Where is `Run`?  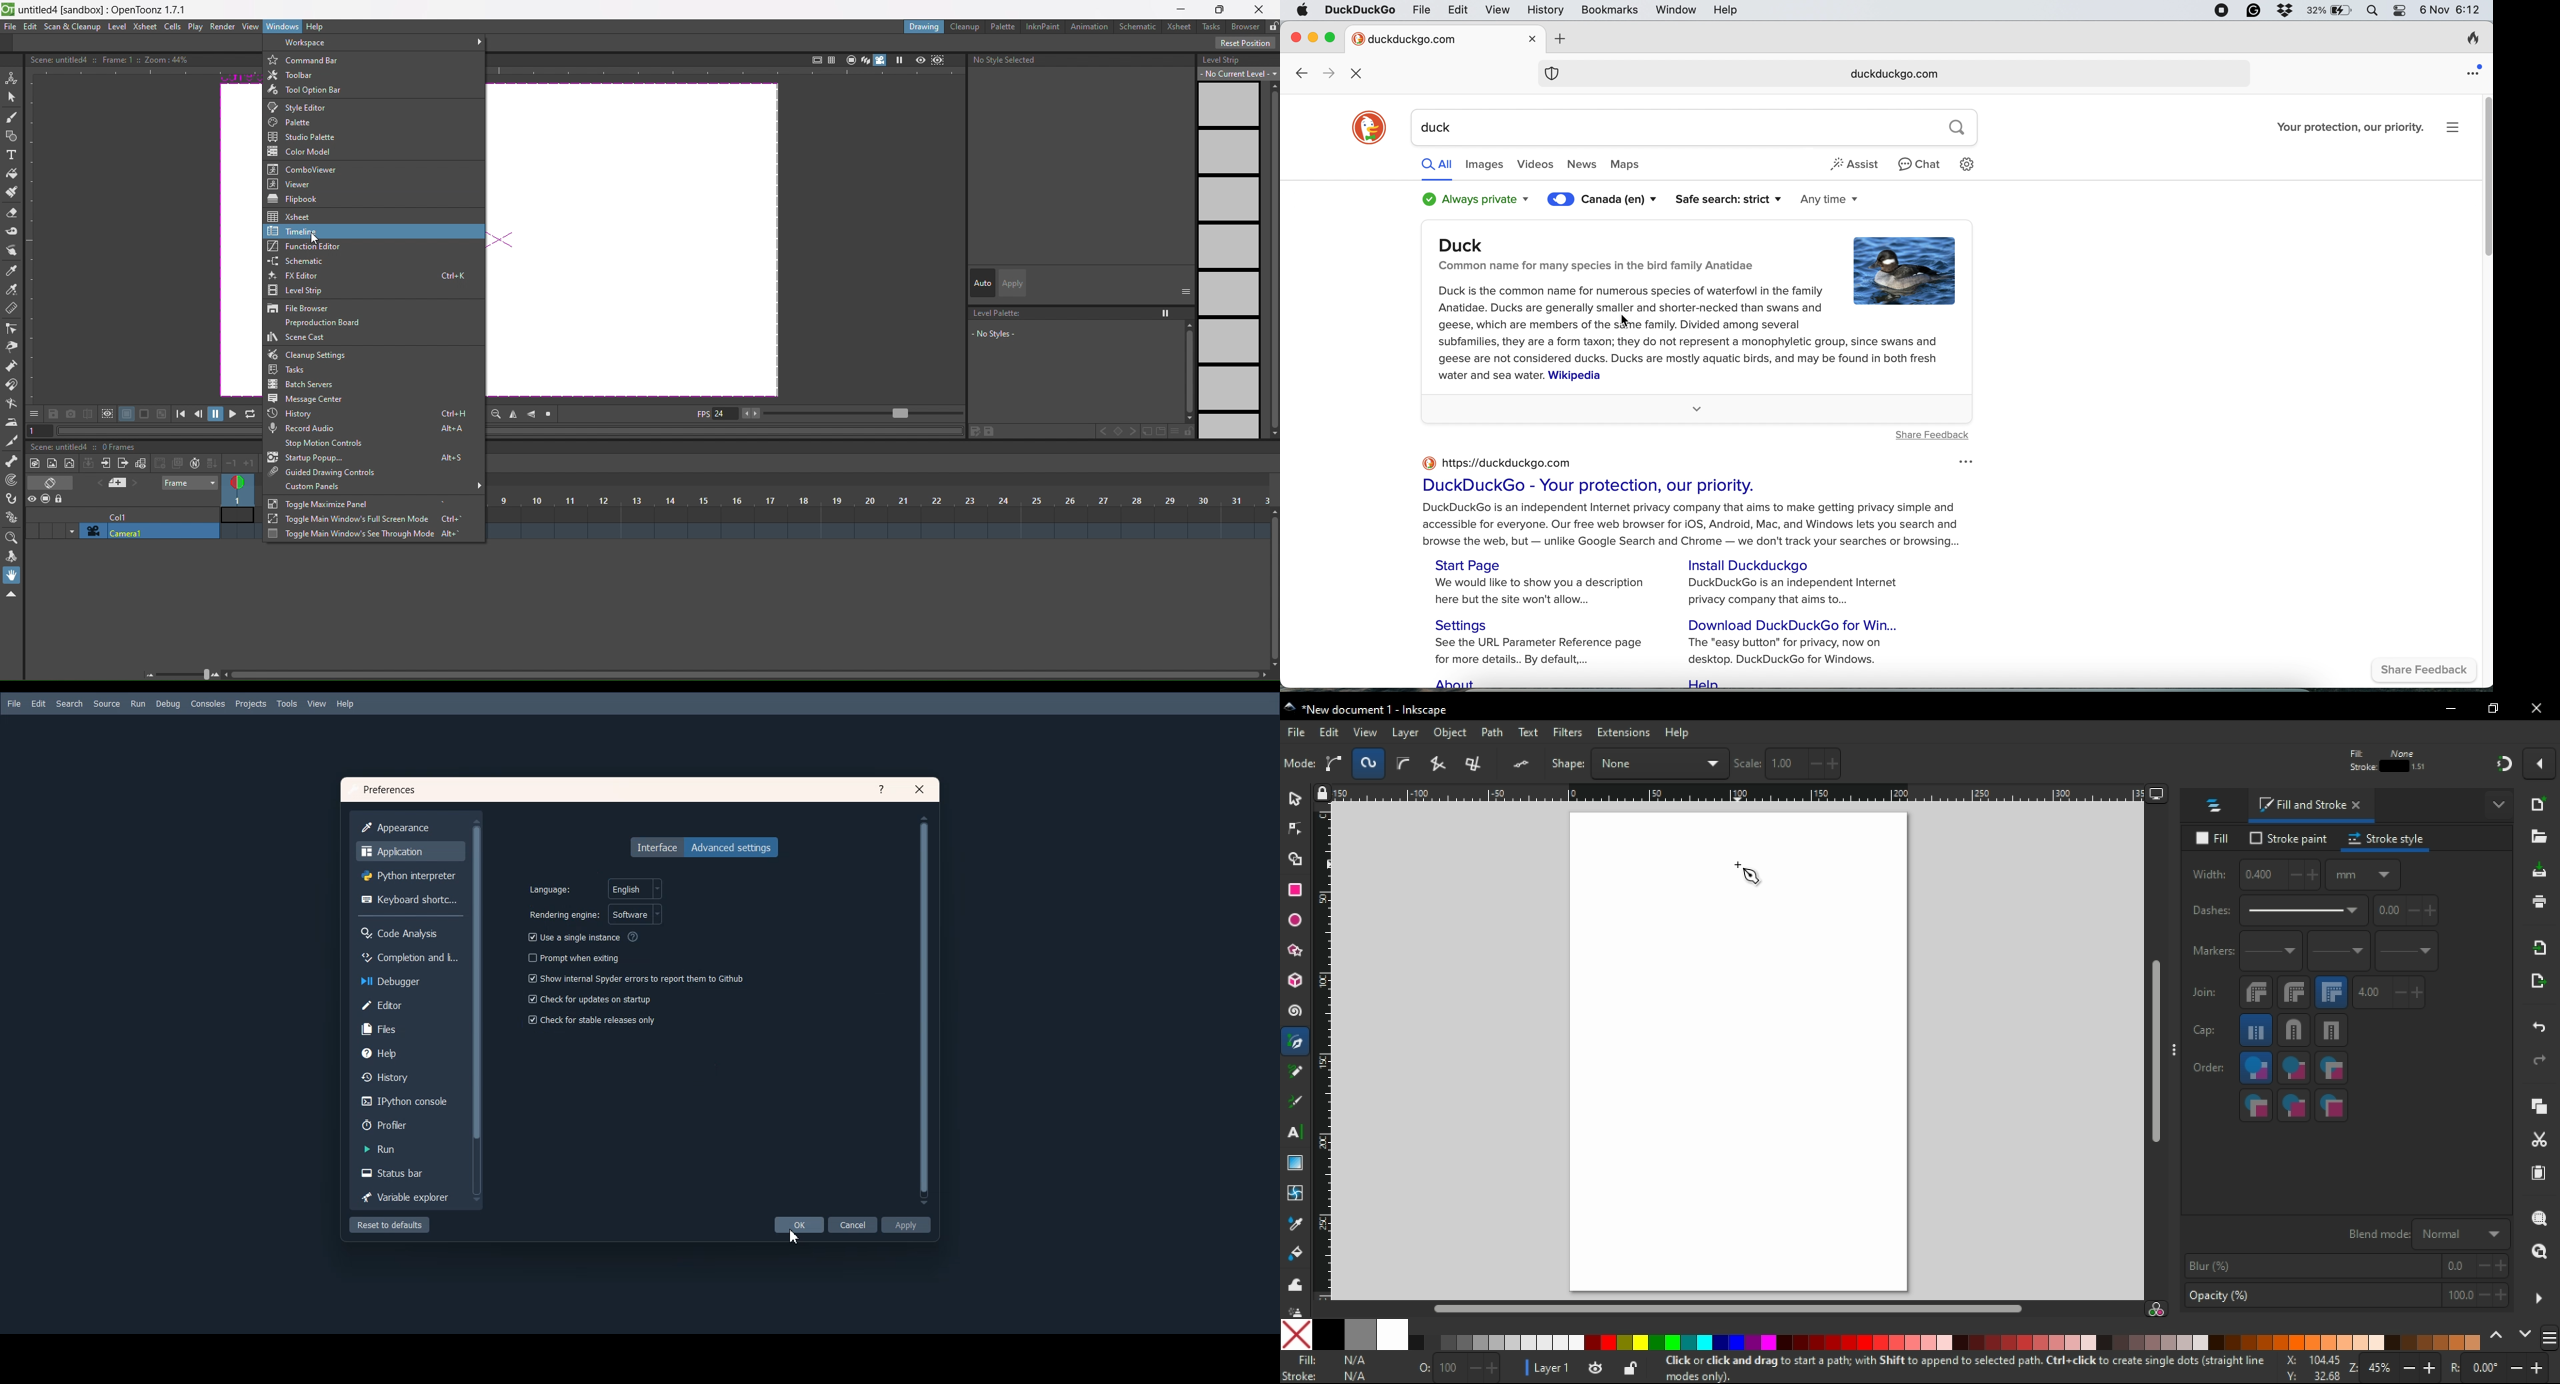
Run is located at coordinates (407, 1149).